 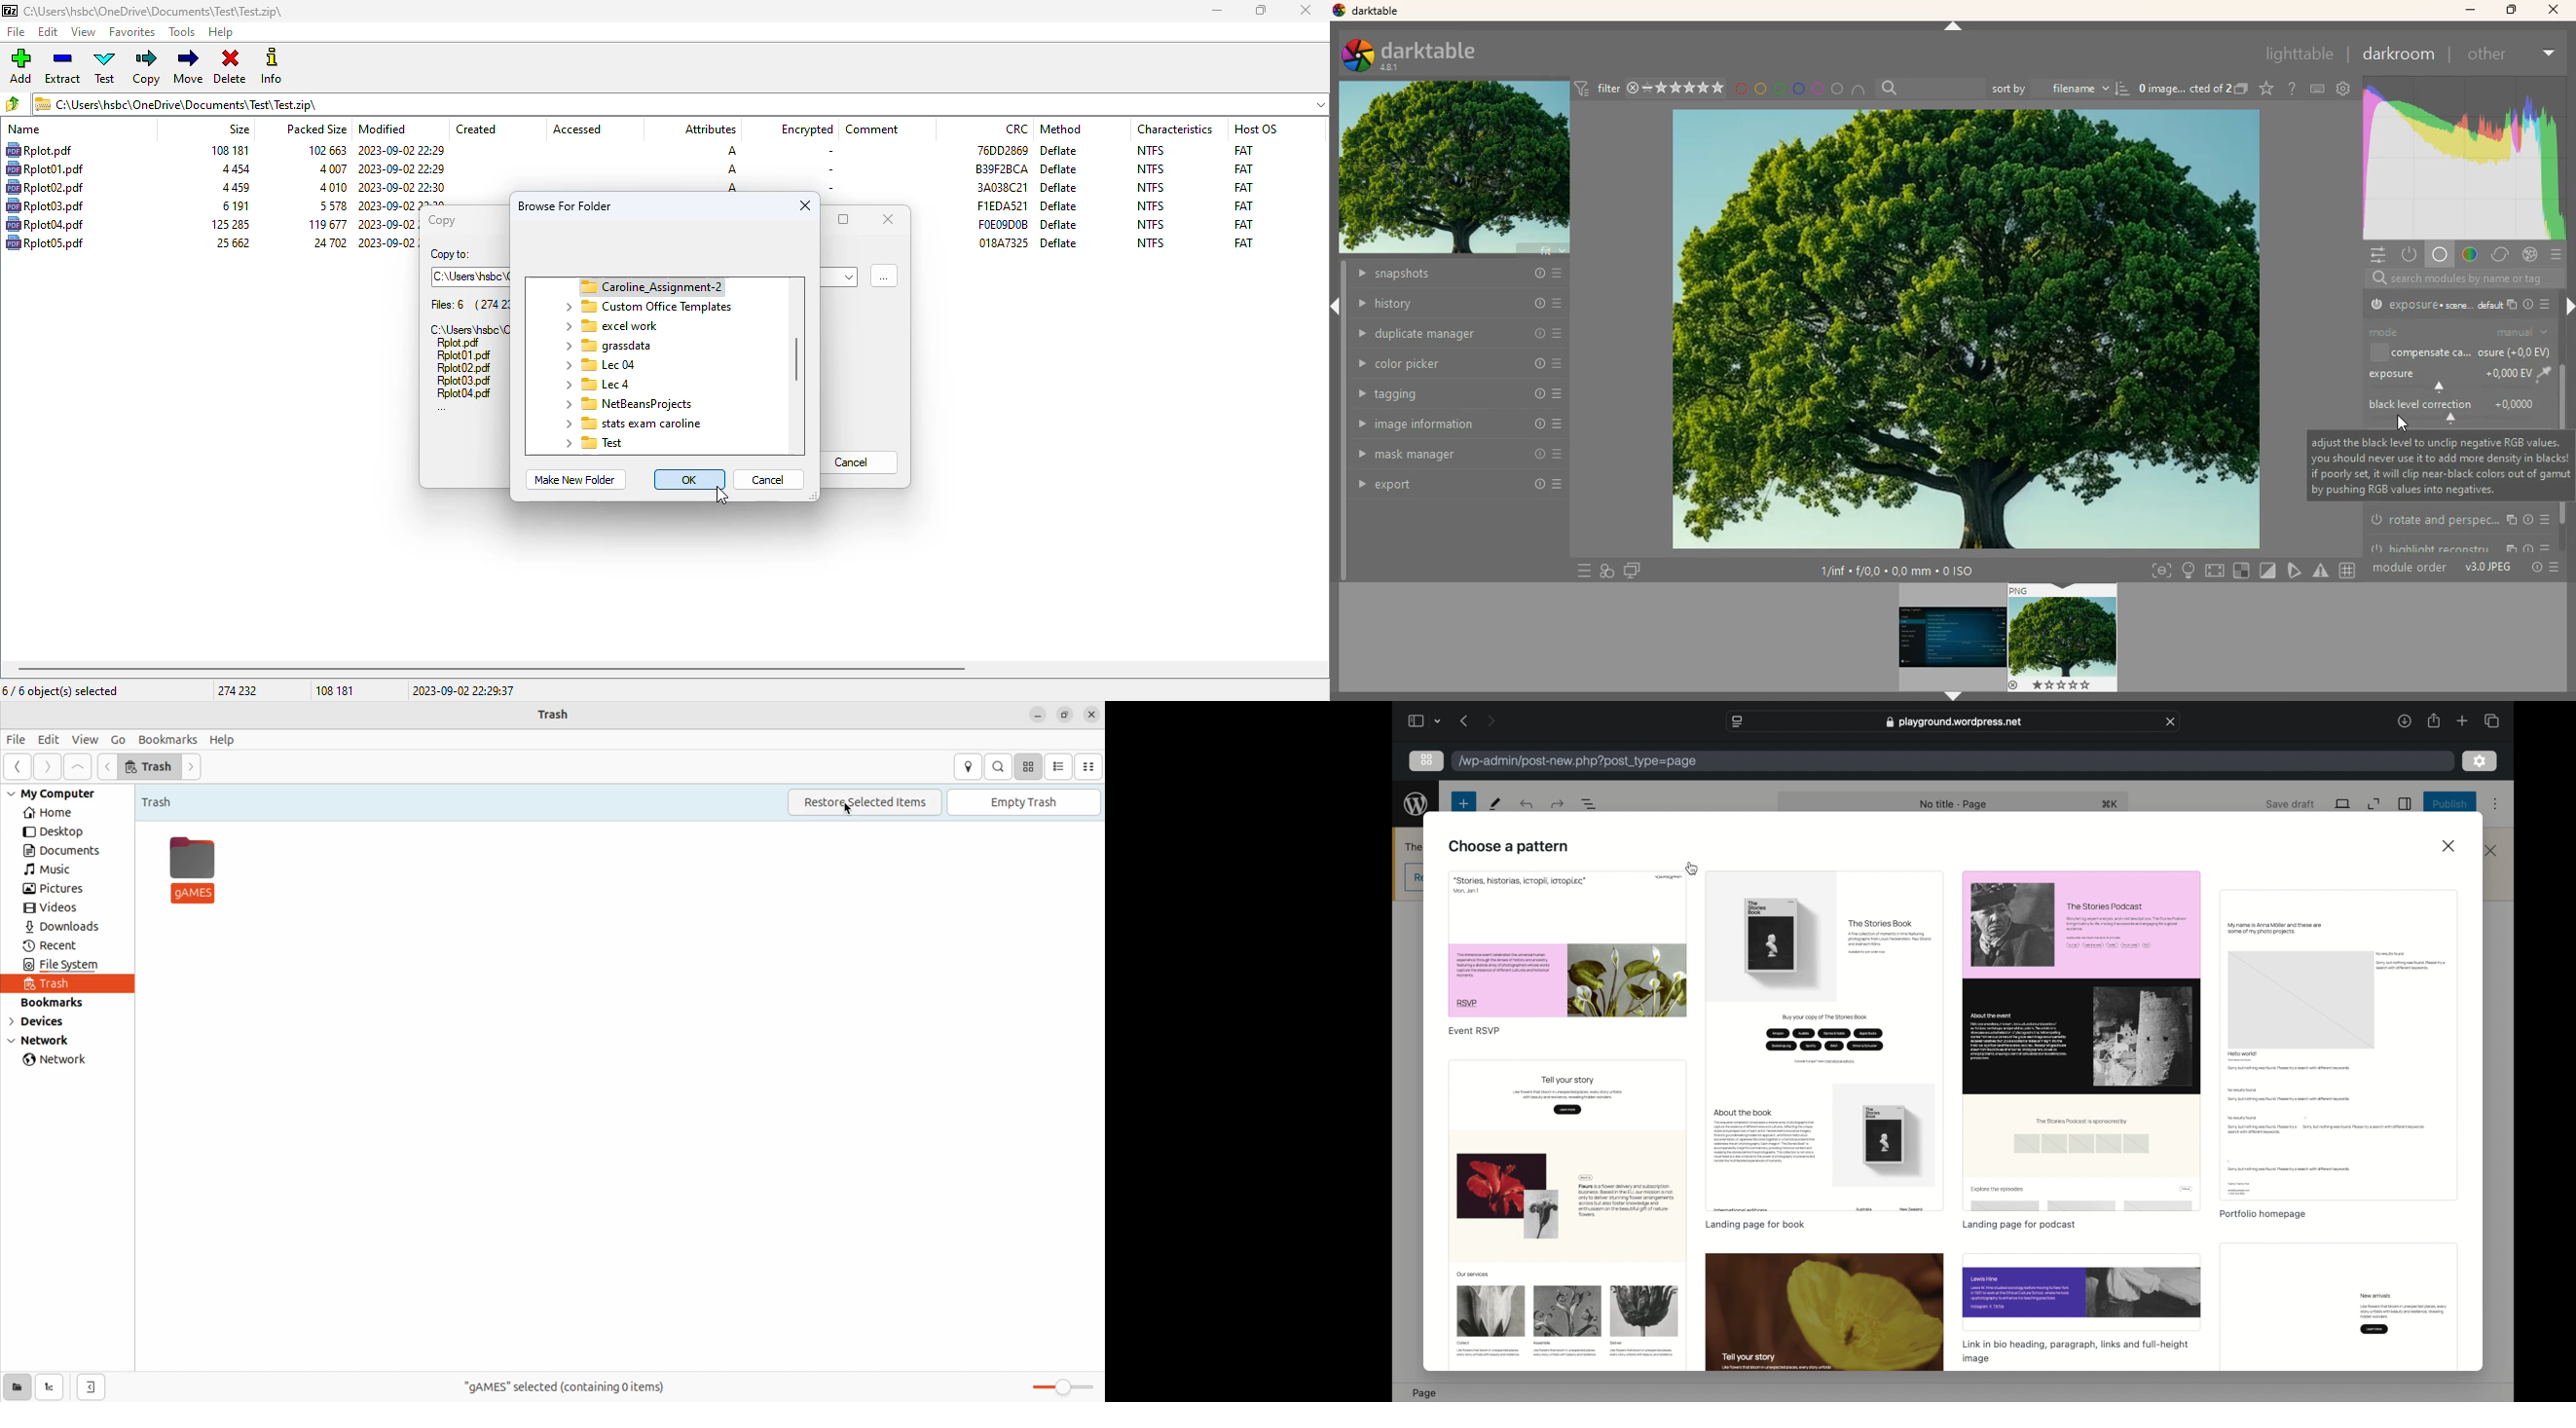 What do you see at coordinates (2351, 570) in the screenshot?
I see `` at bounding box center [2351, 570].